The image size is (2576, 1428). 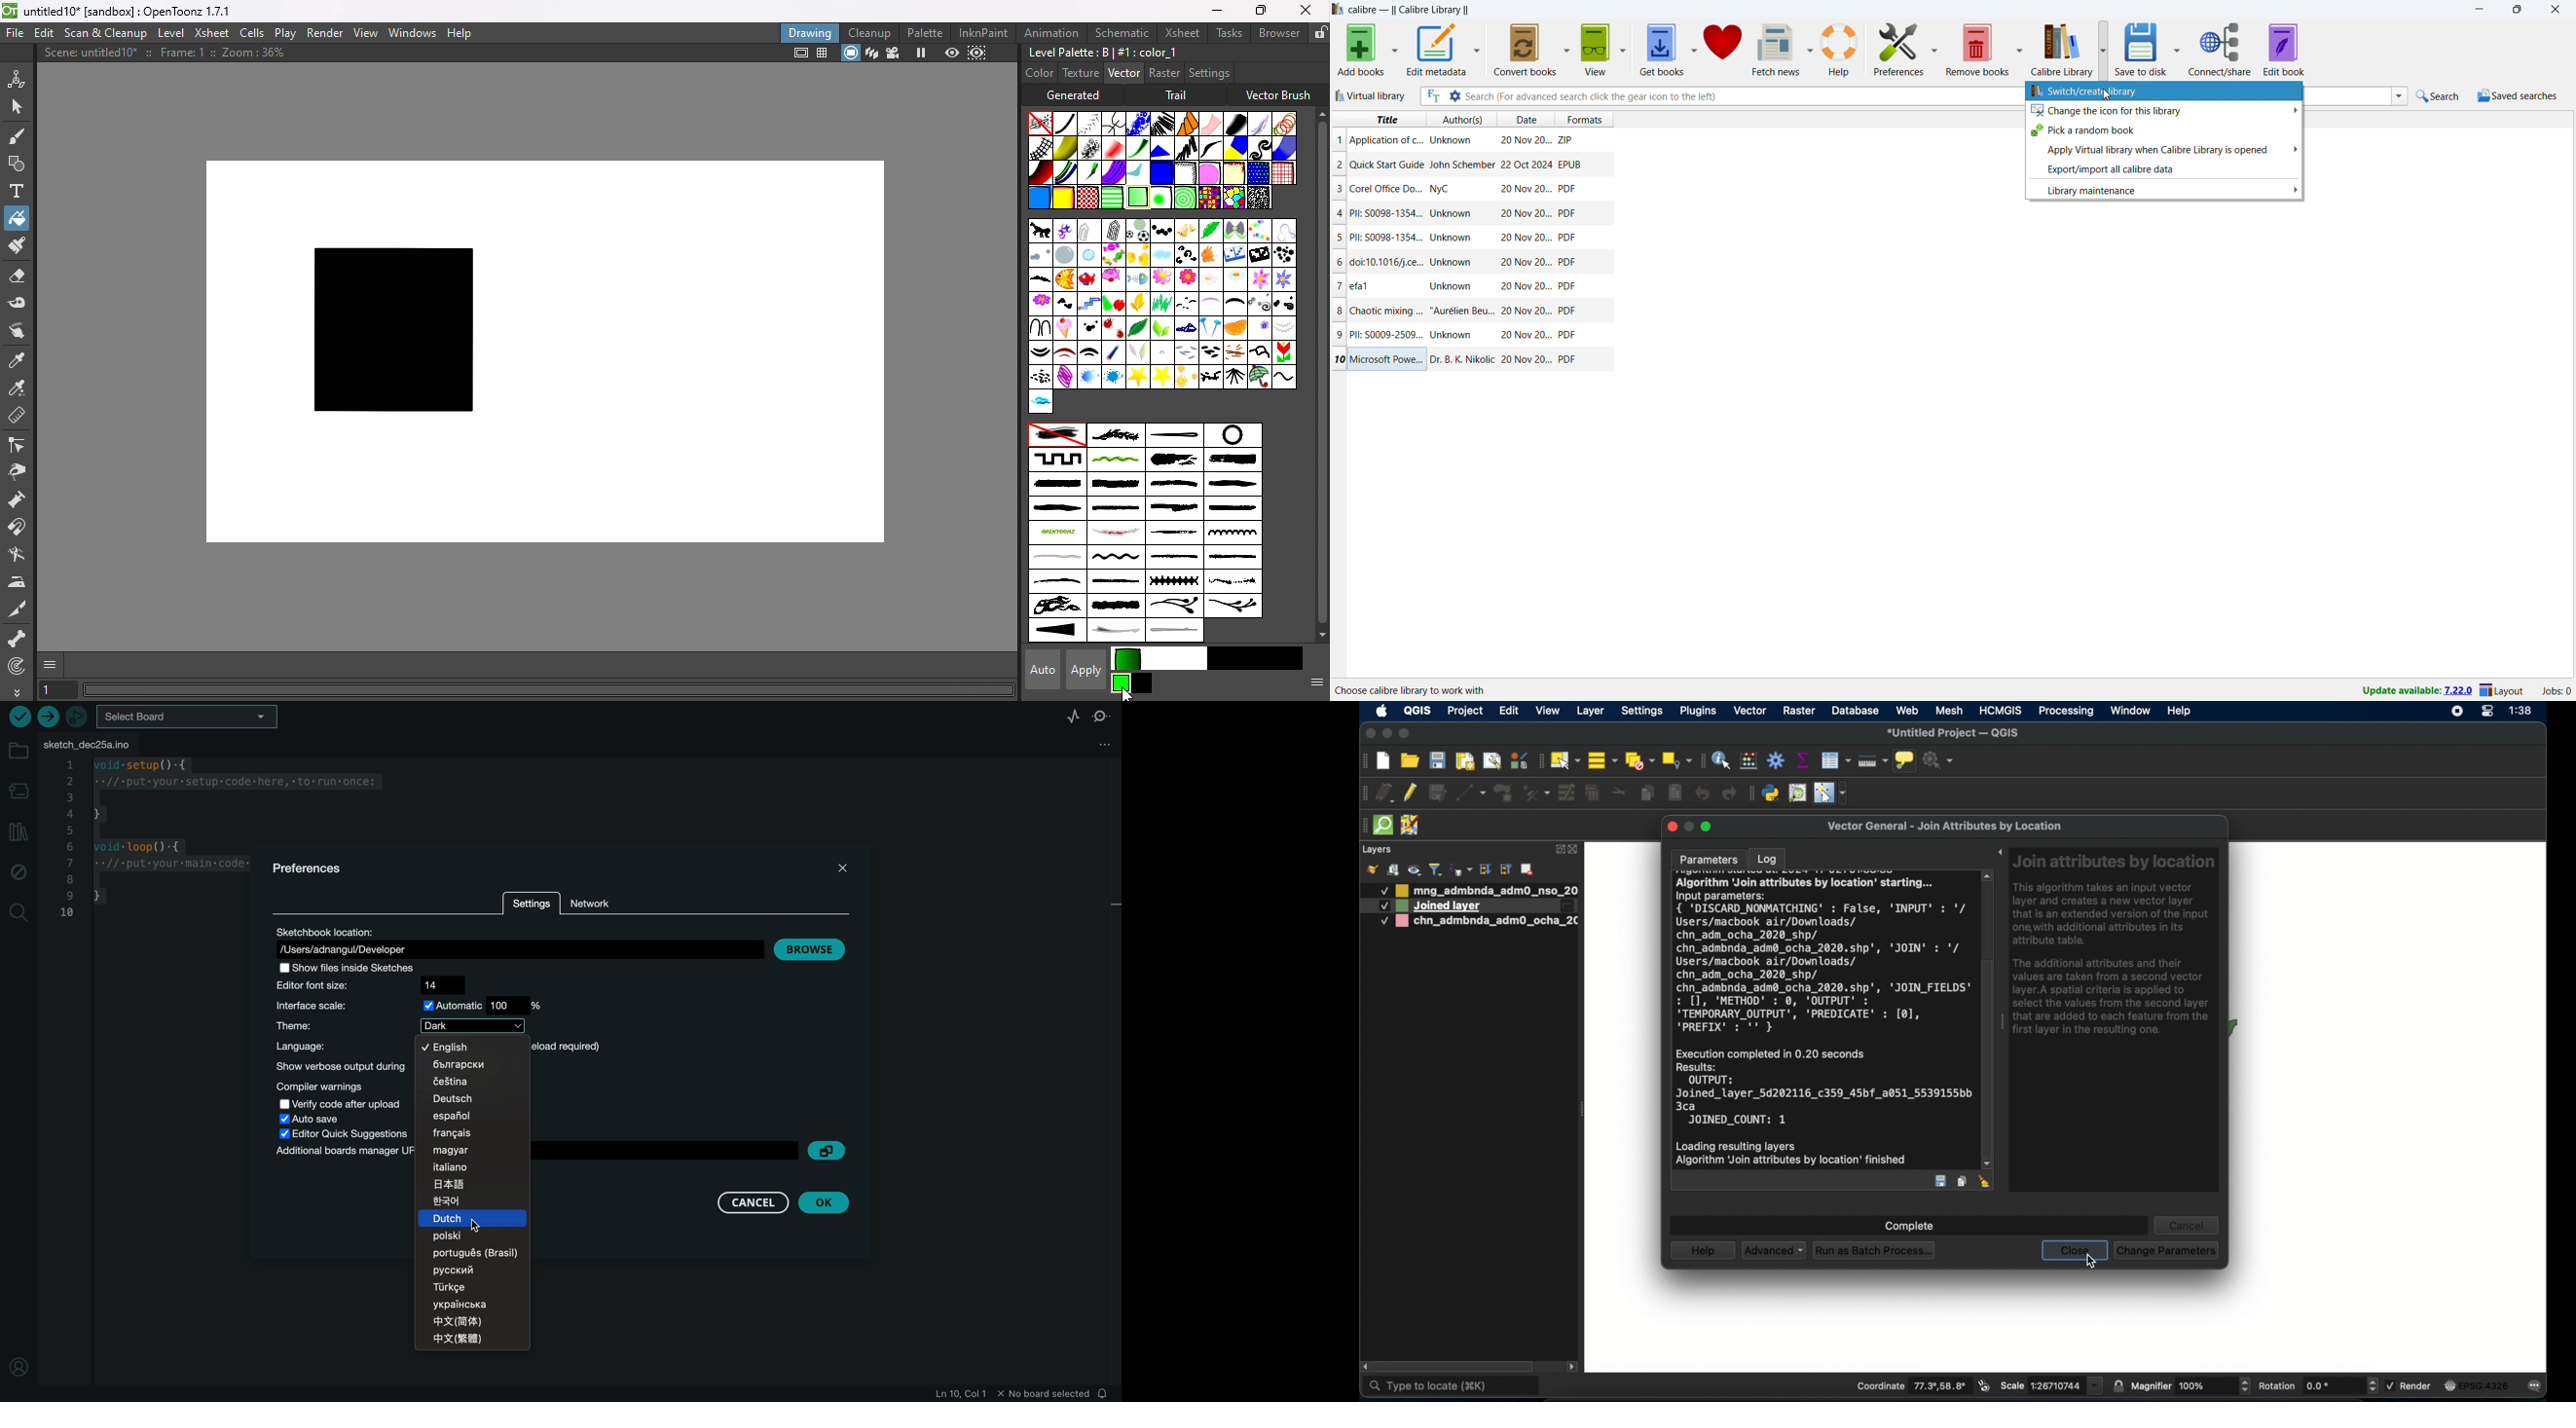 What do you see at coordinates (2478, 10) in the screenshot?
I see `minimize` at bounding box center [2478, 10].